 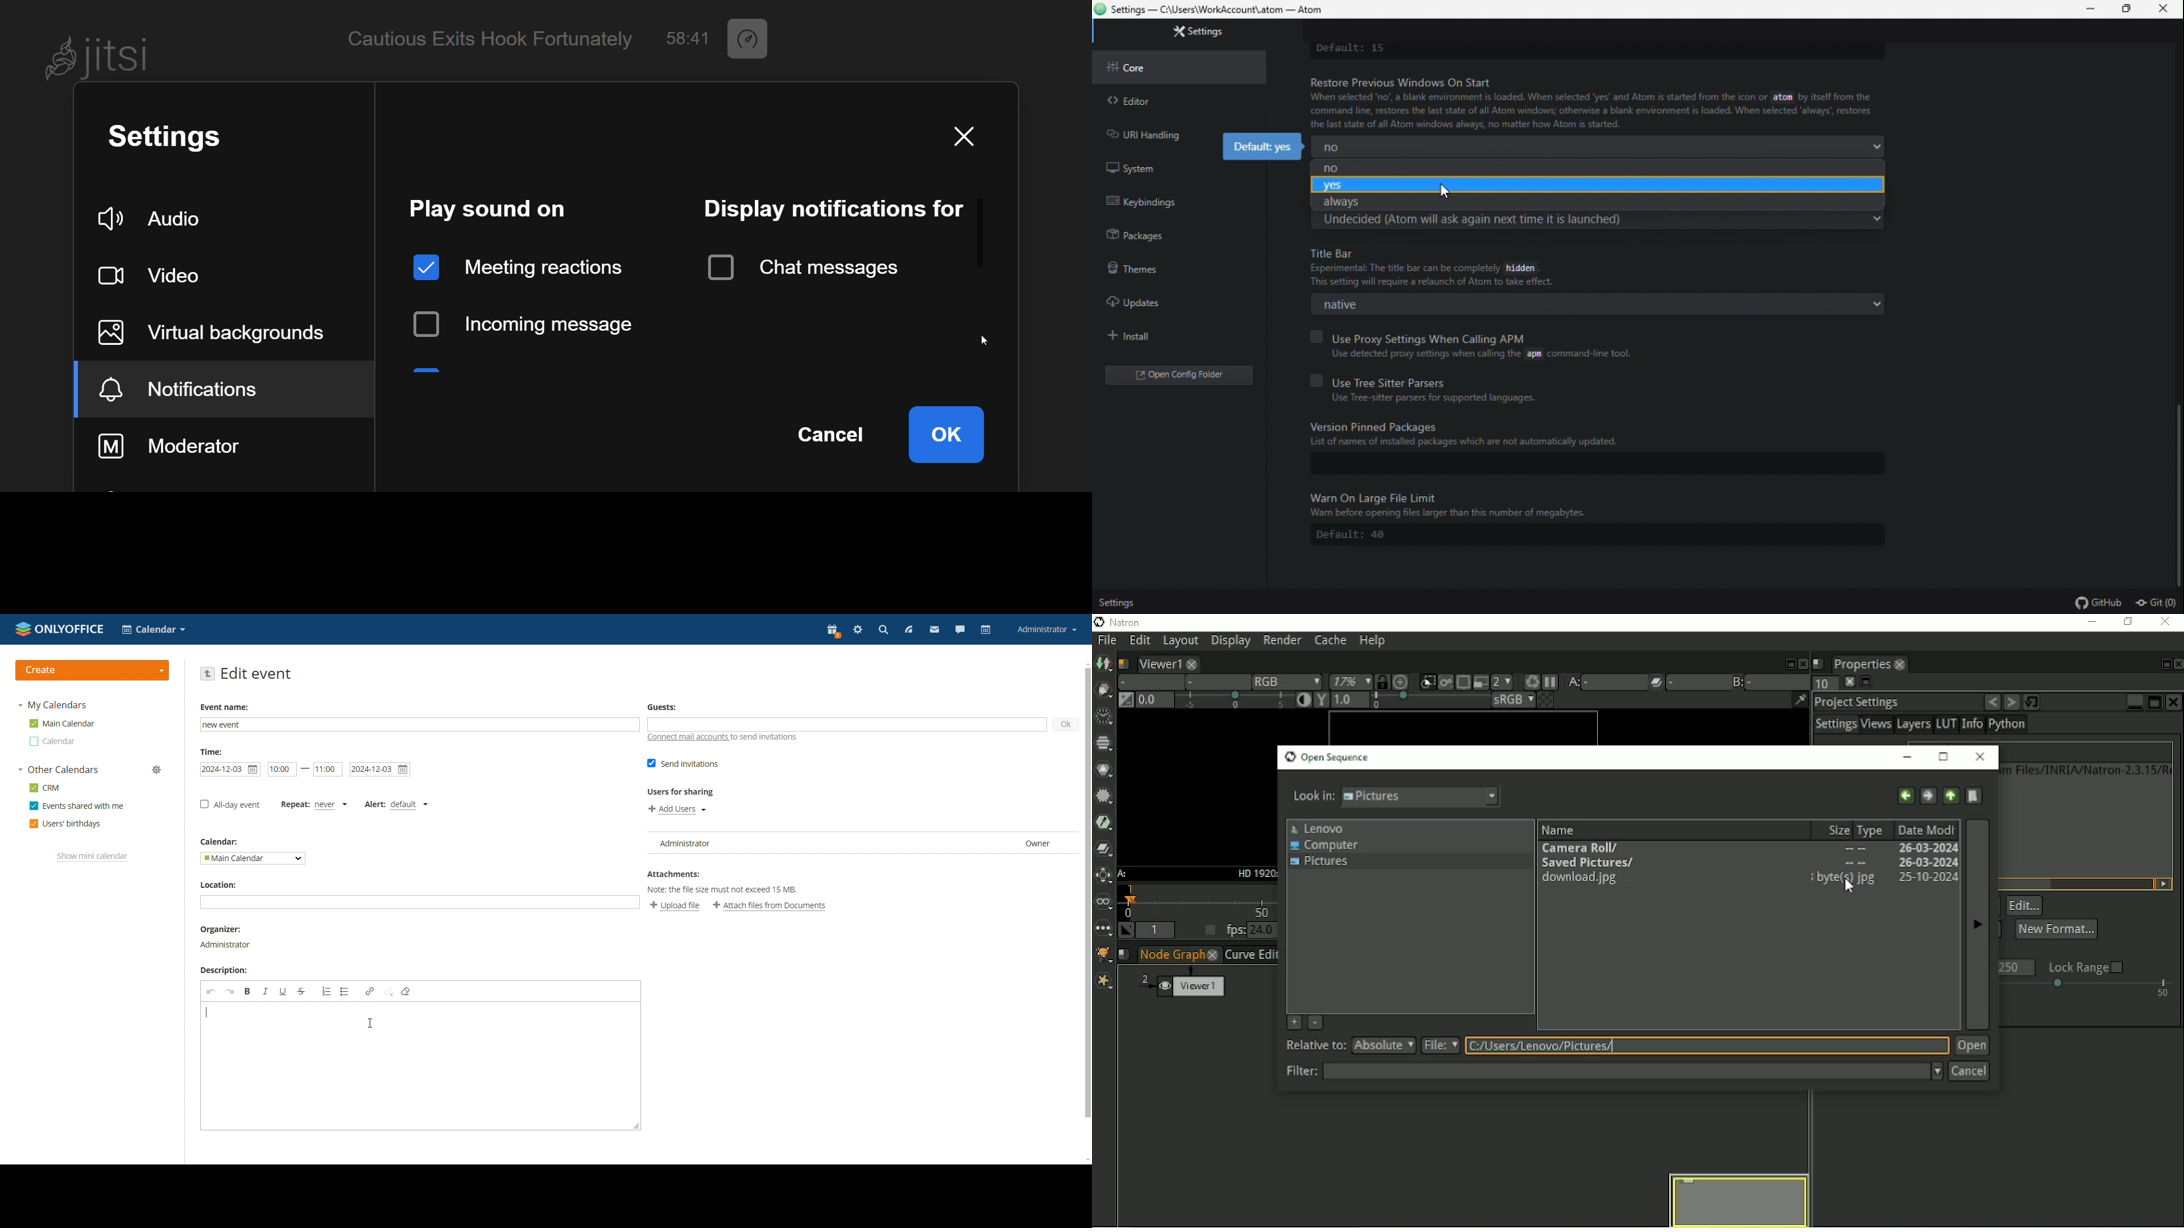 What do you see at coordinates (1596, 185) in the screenshot?
I see `yes` at bounding box center [1596, 185].